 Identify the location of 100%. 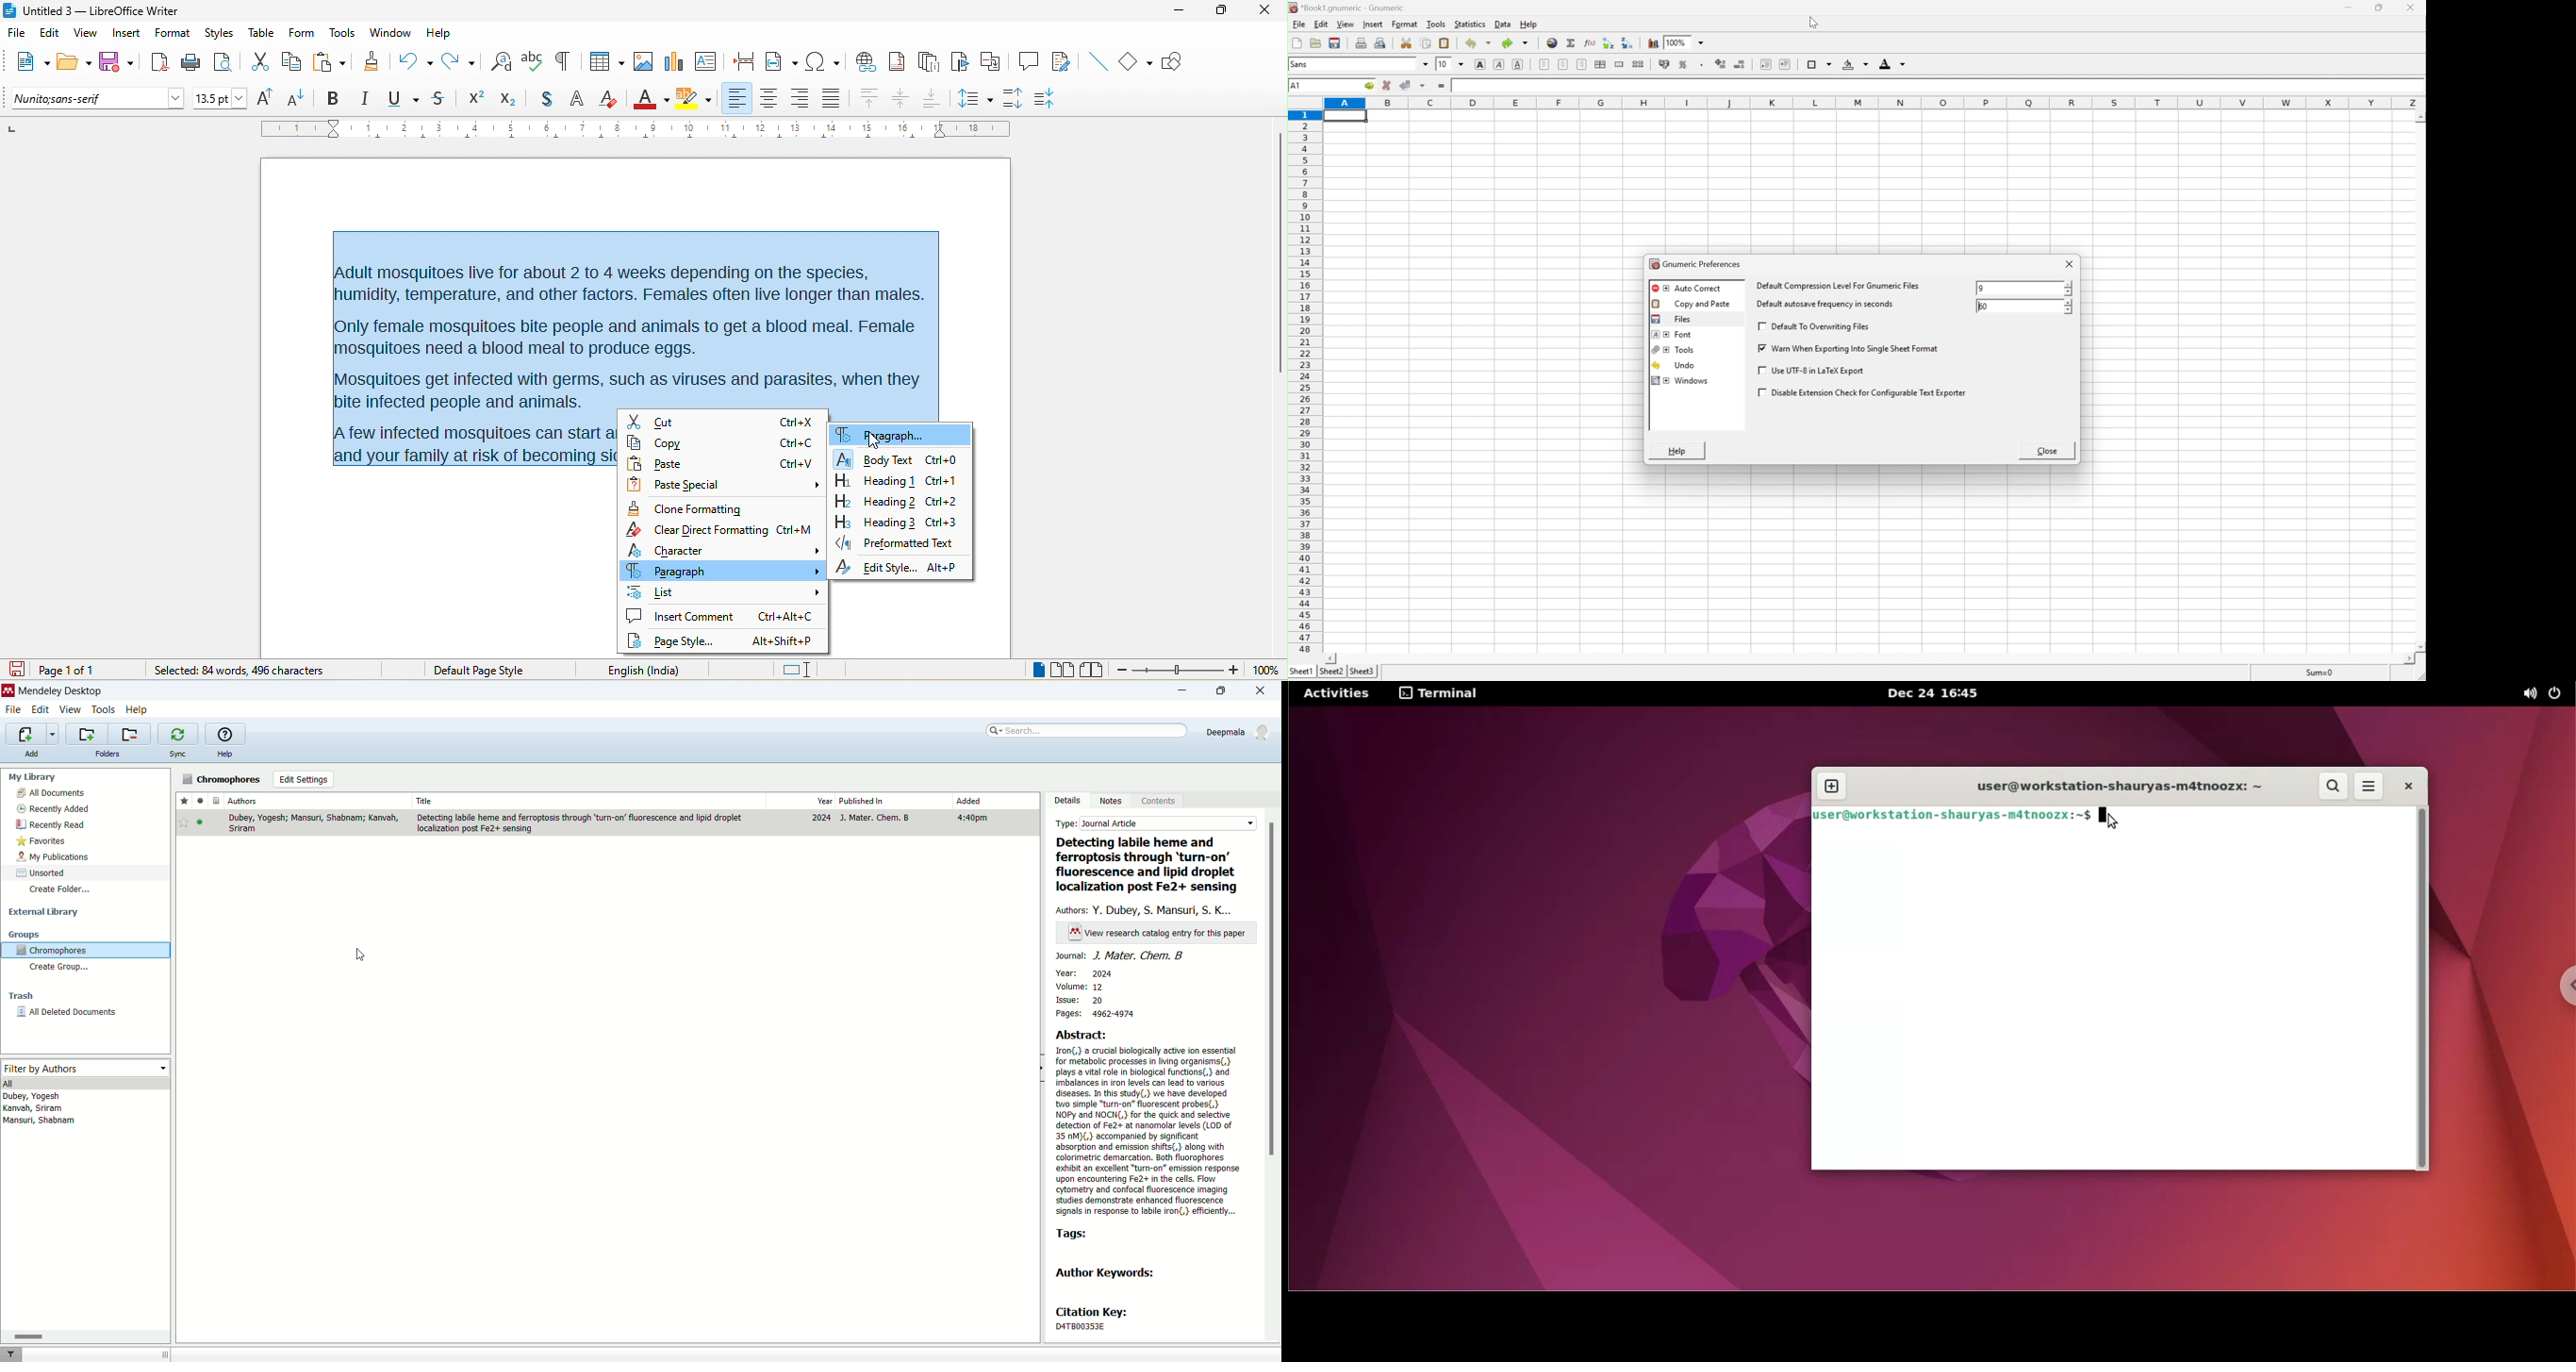
(1265, 671).